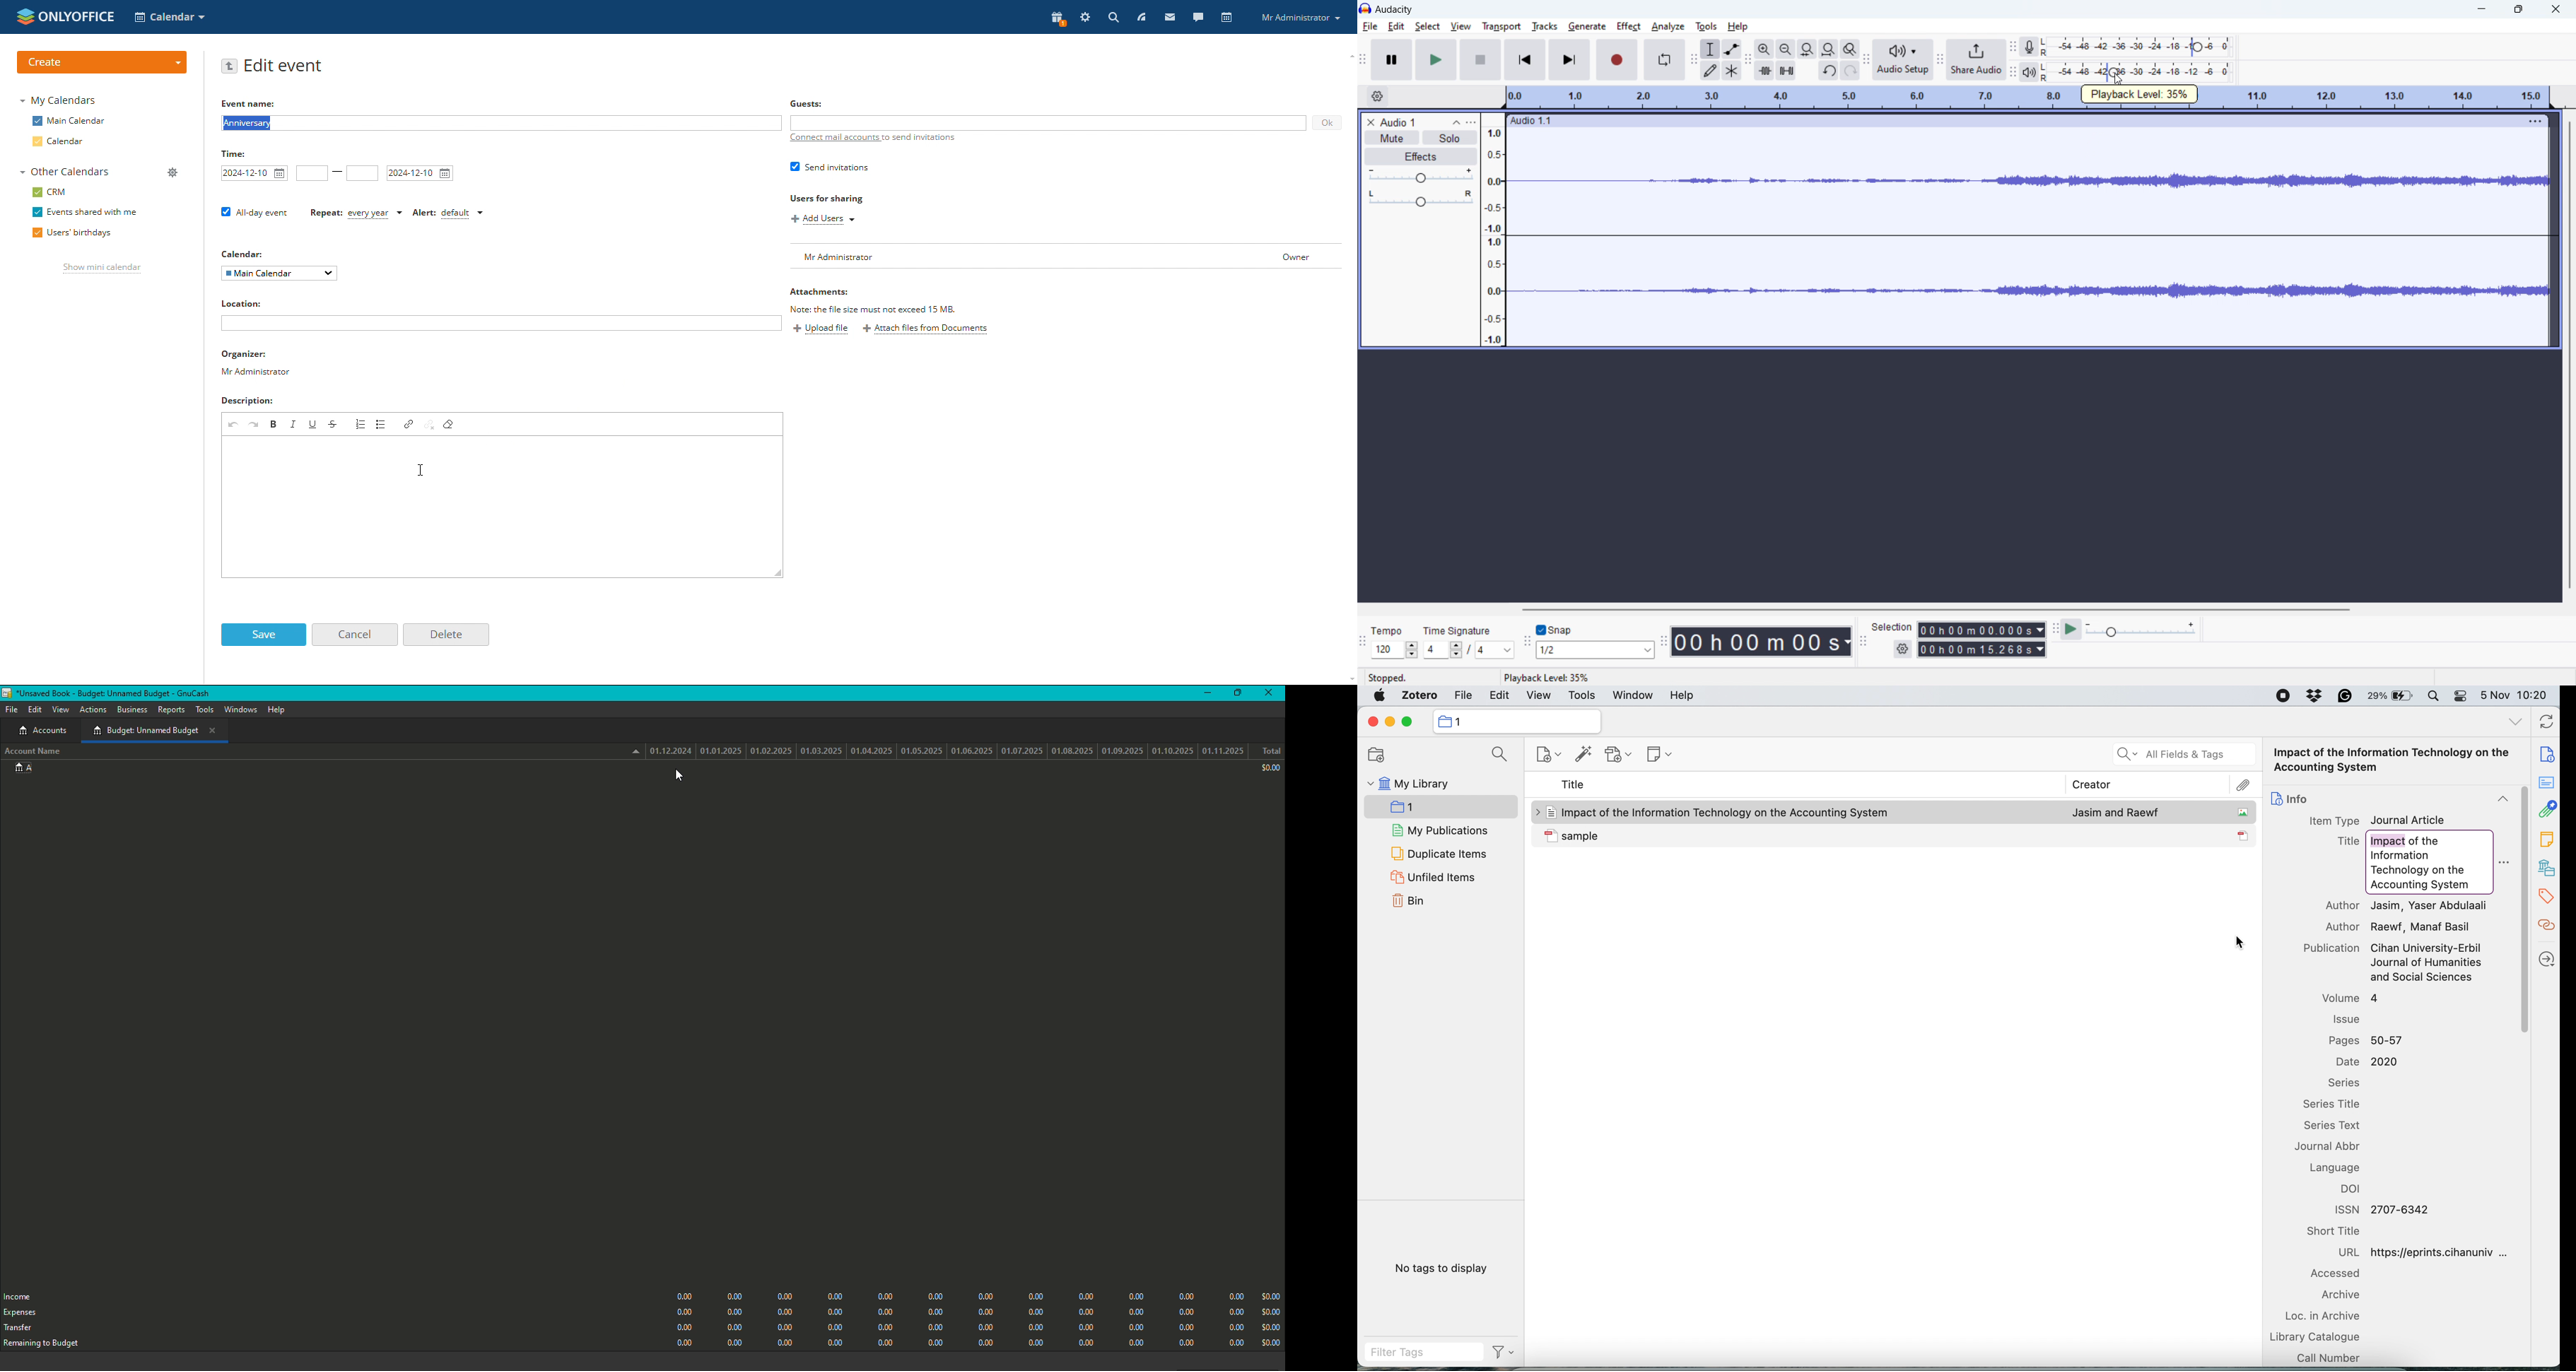 The image size is (2576, 1372). What do you see at coordinates (1524, 60) in the screenshot?
I see `skip to start` at bounding box center [1524, 60].